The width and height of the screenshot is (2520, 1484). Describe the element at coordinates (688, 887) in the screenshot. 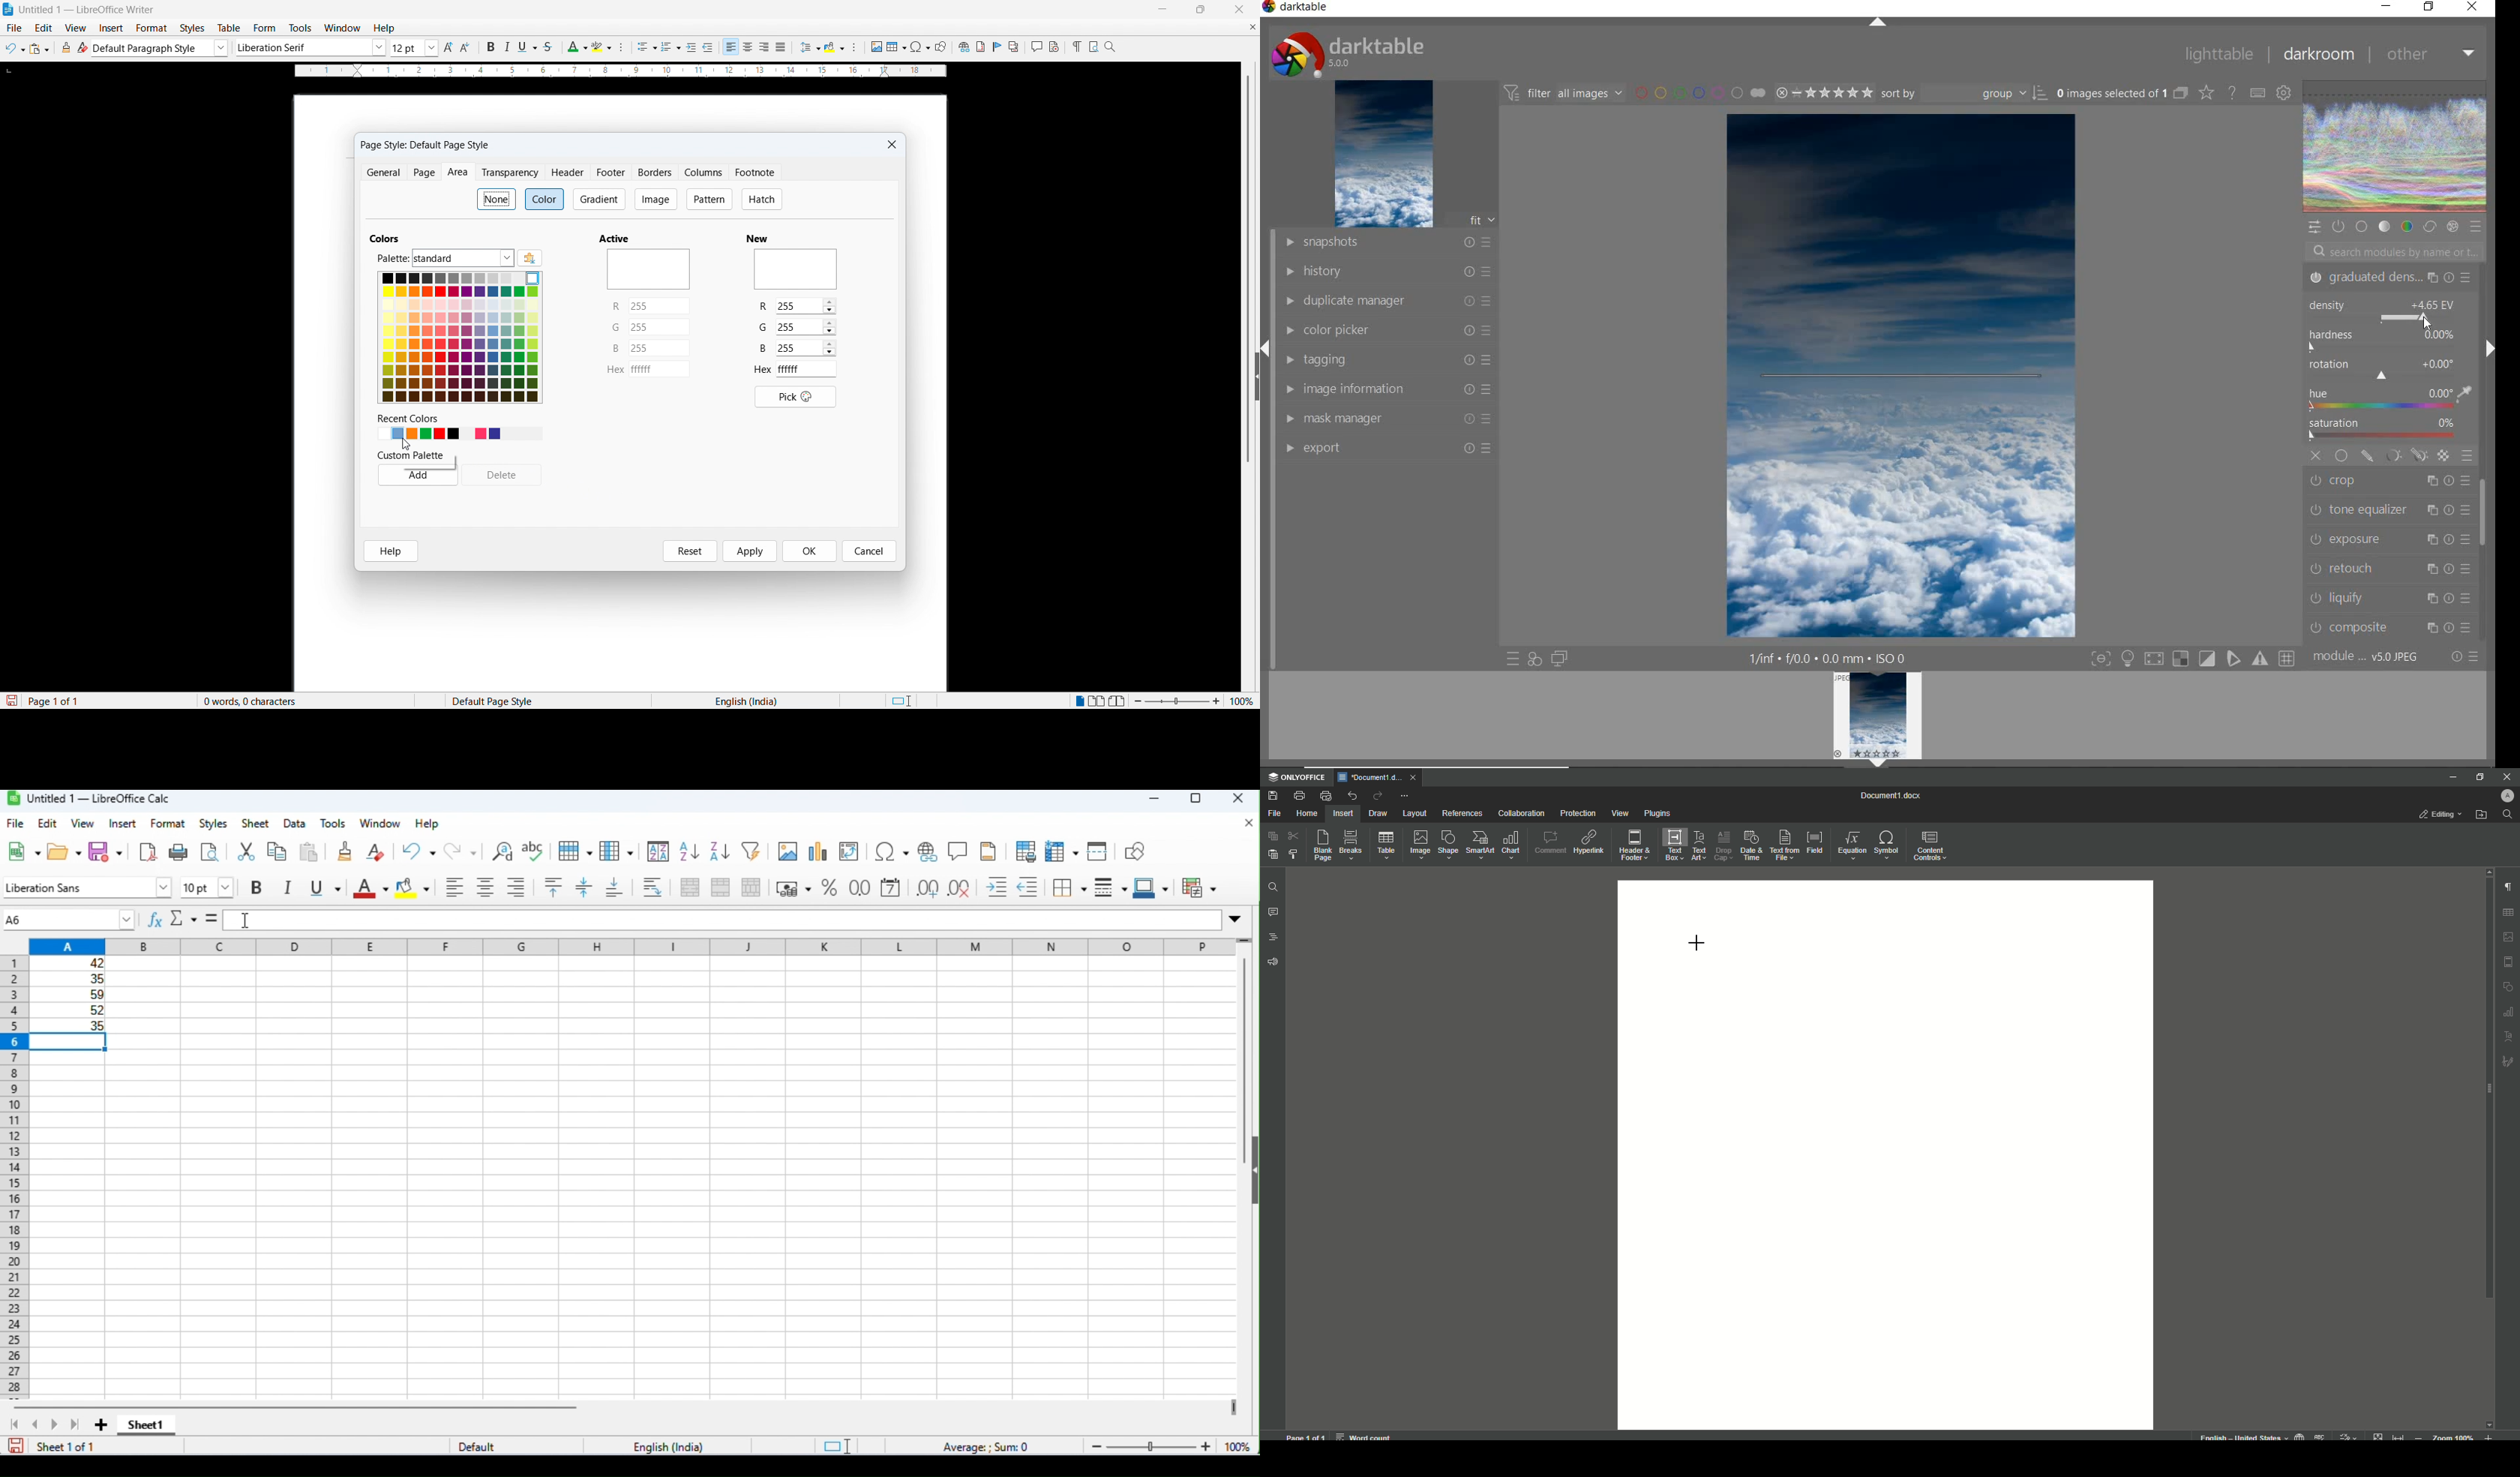

I see `merge and center` at that location.